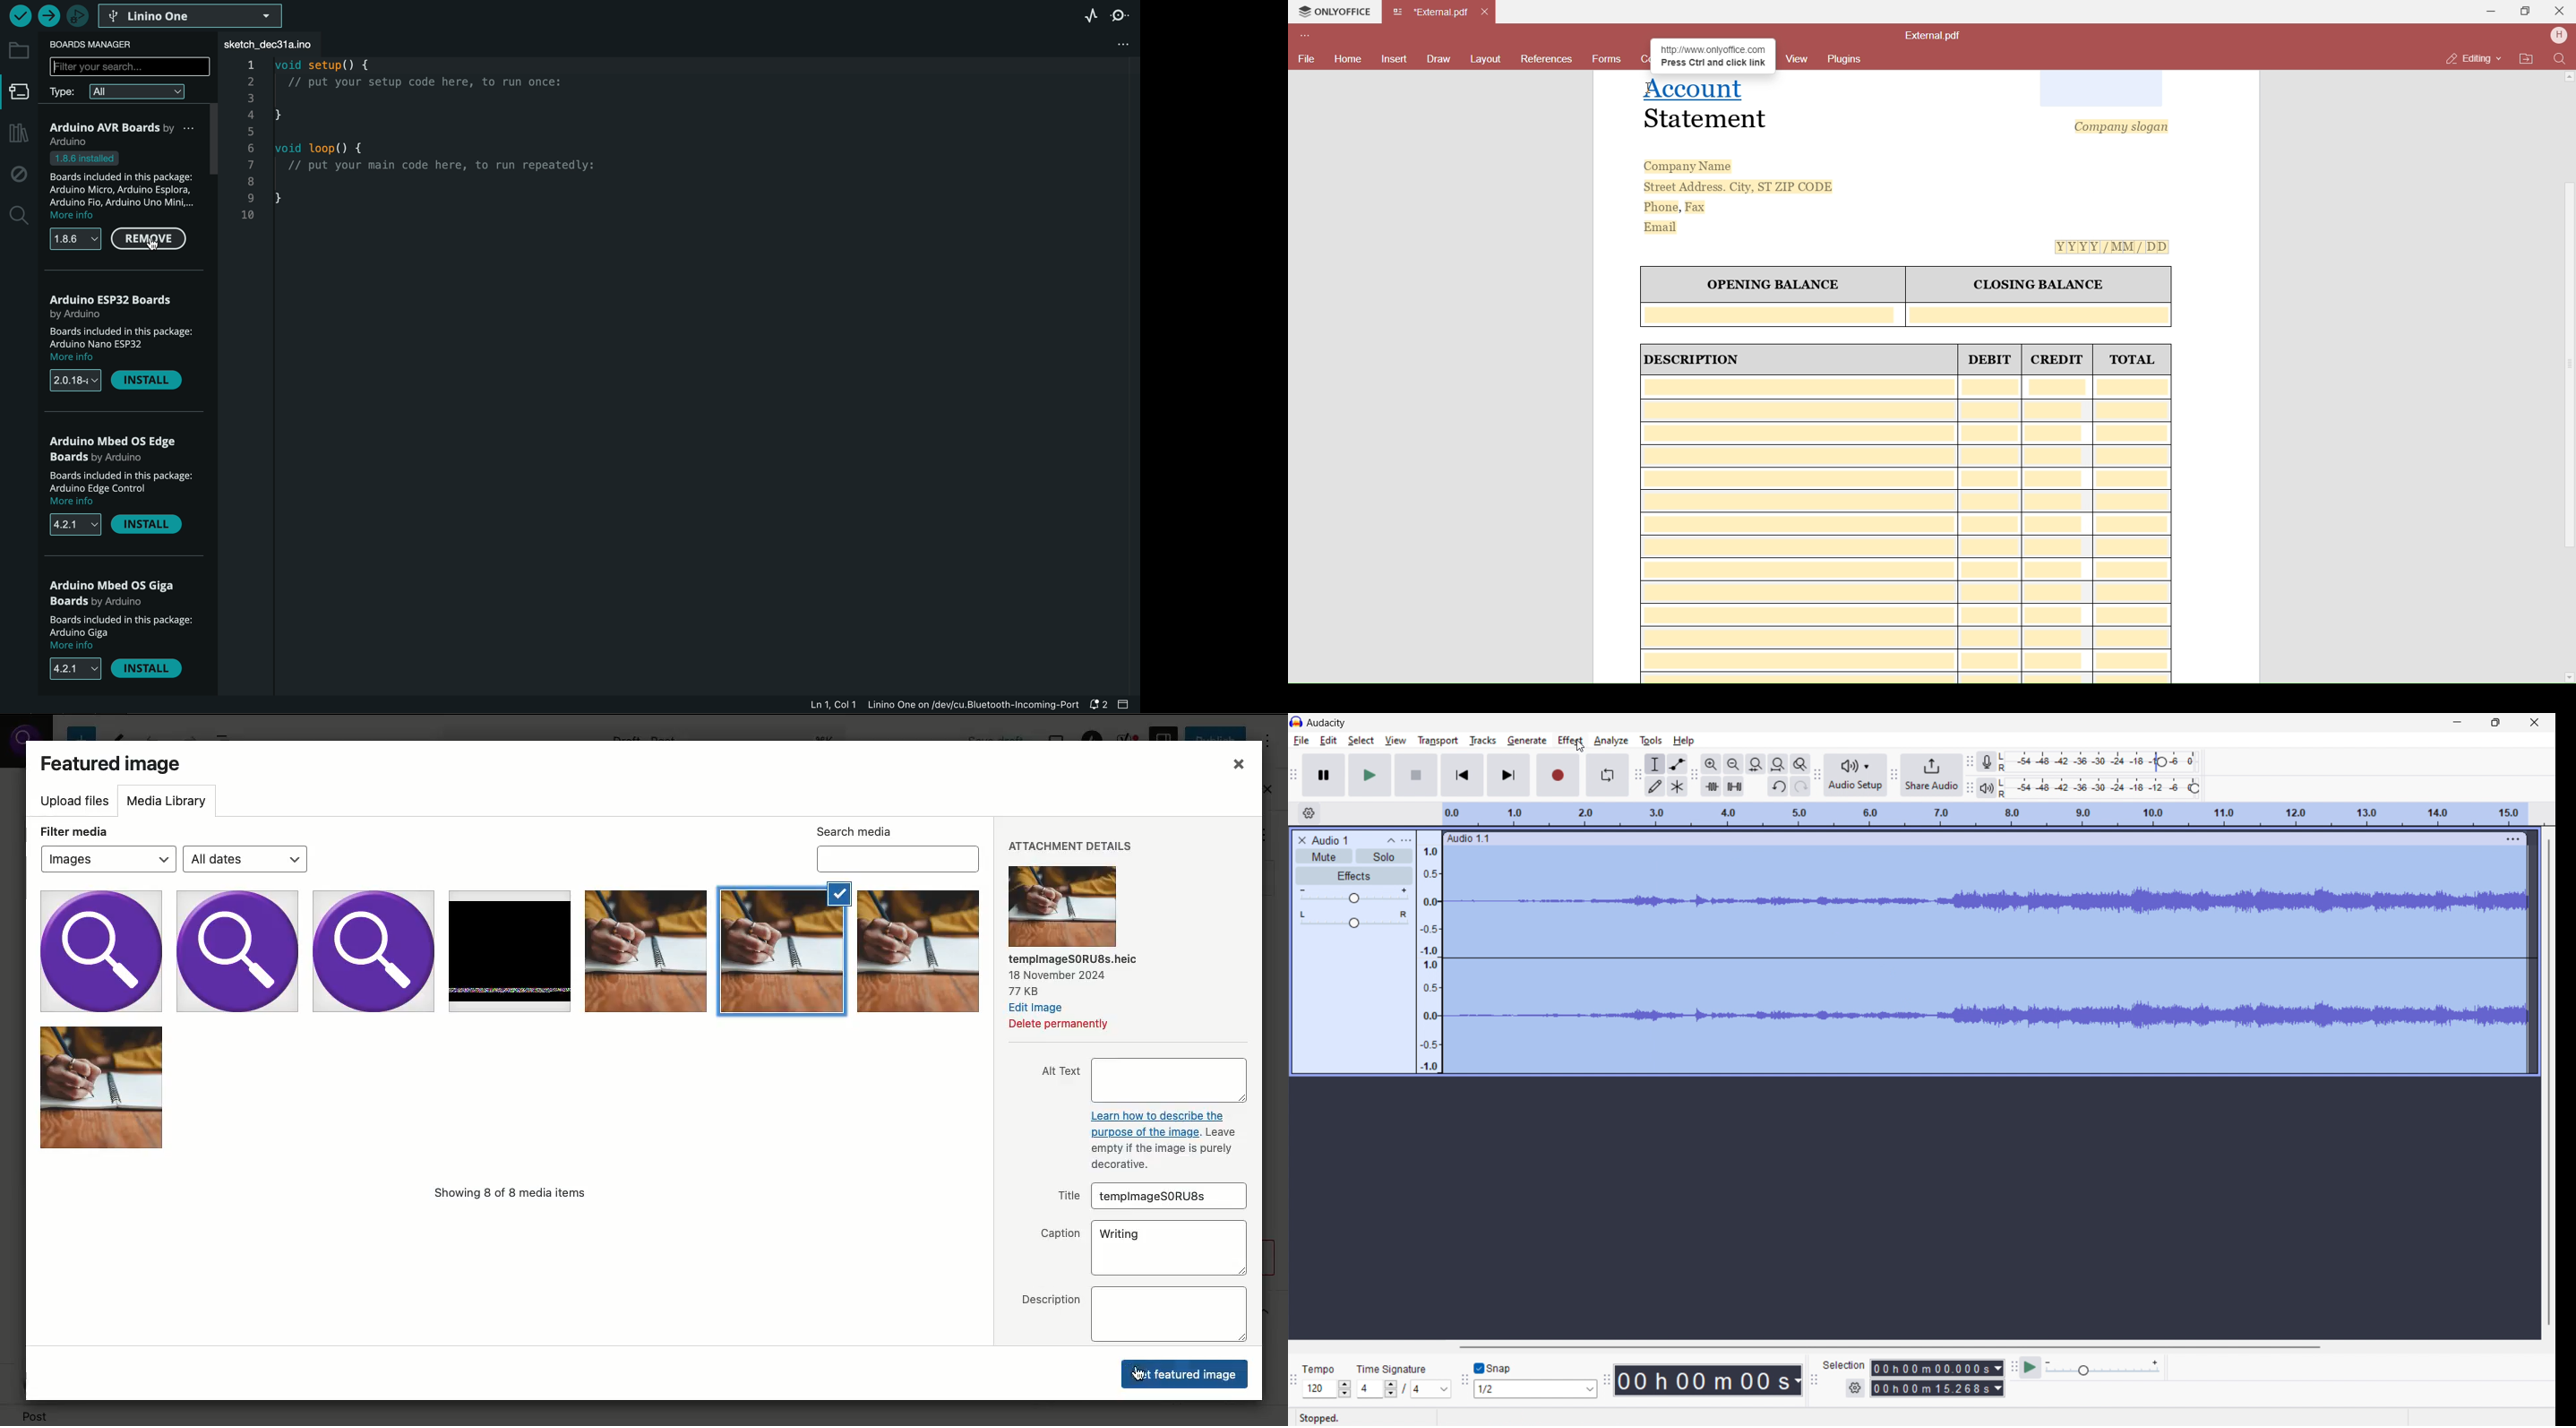  I want to click on play, so click(1371, 775).